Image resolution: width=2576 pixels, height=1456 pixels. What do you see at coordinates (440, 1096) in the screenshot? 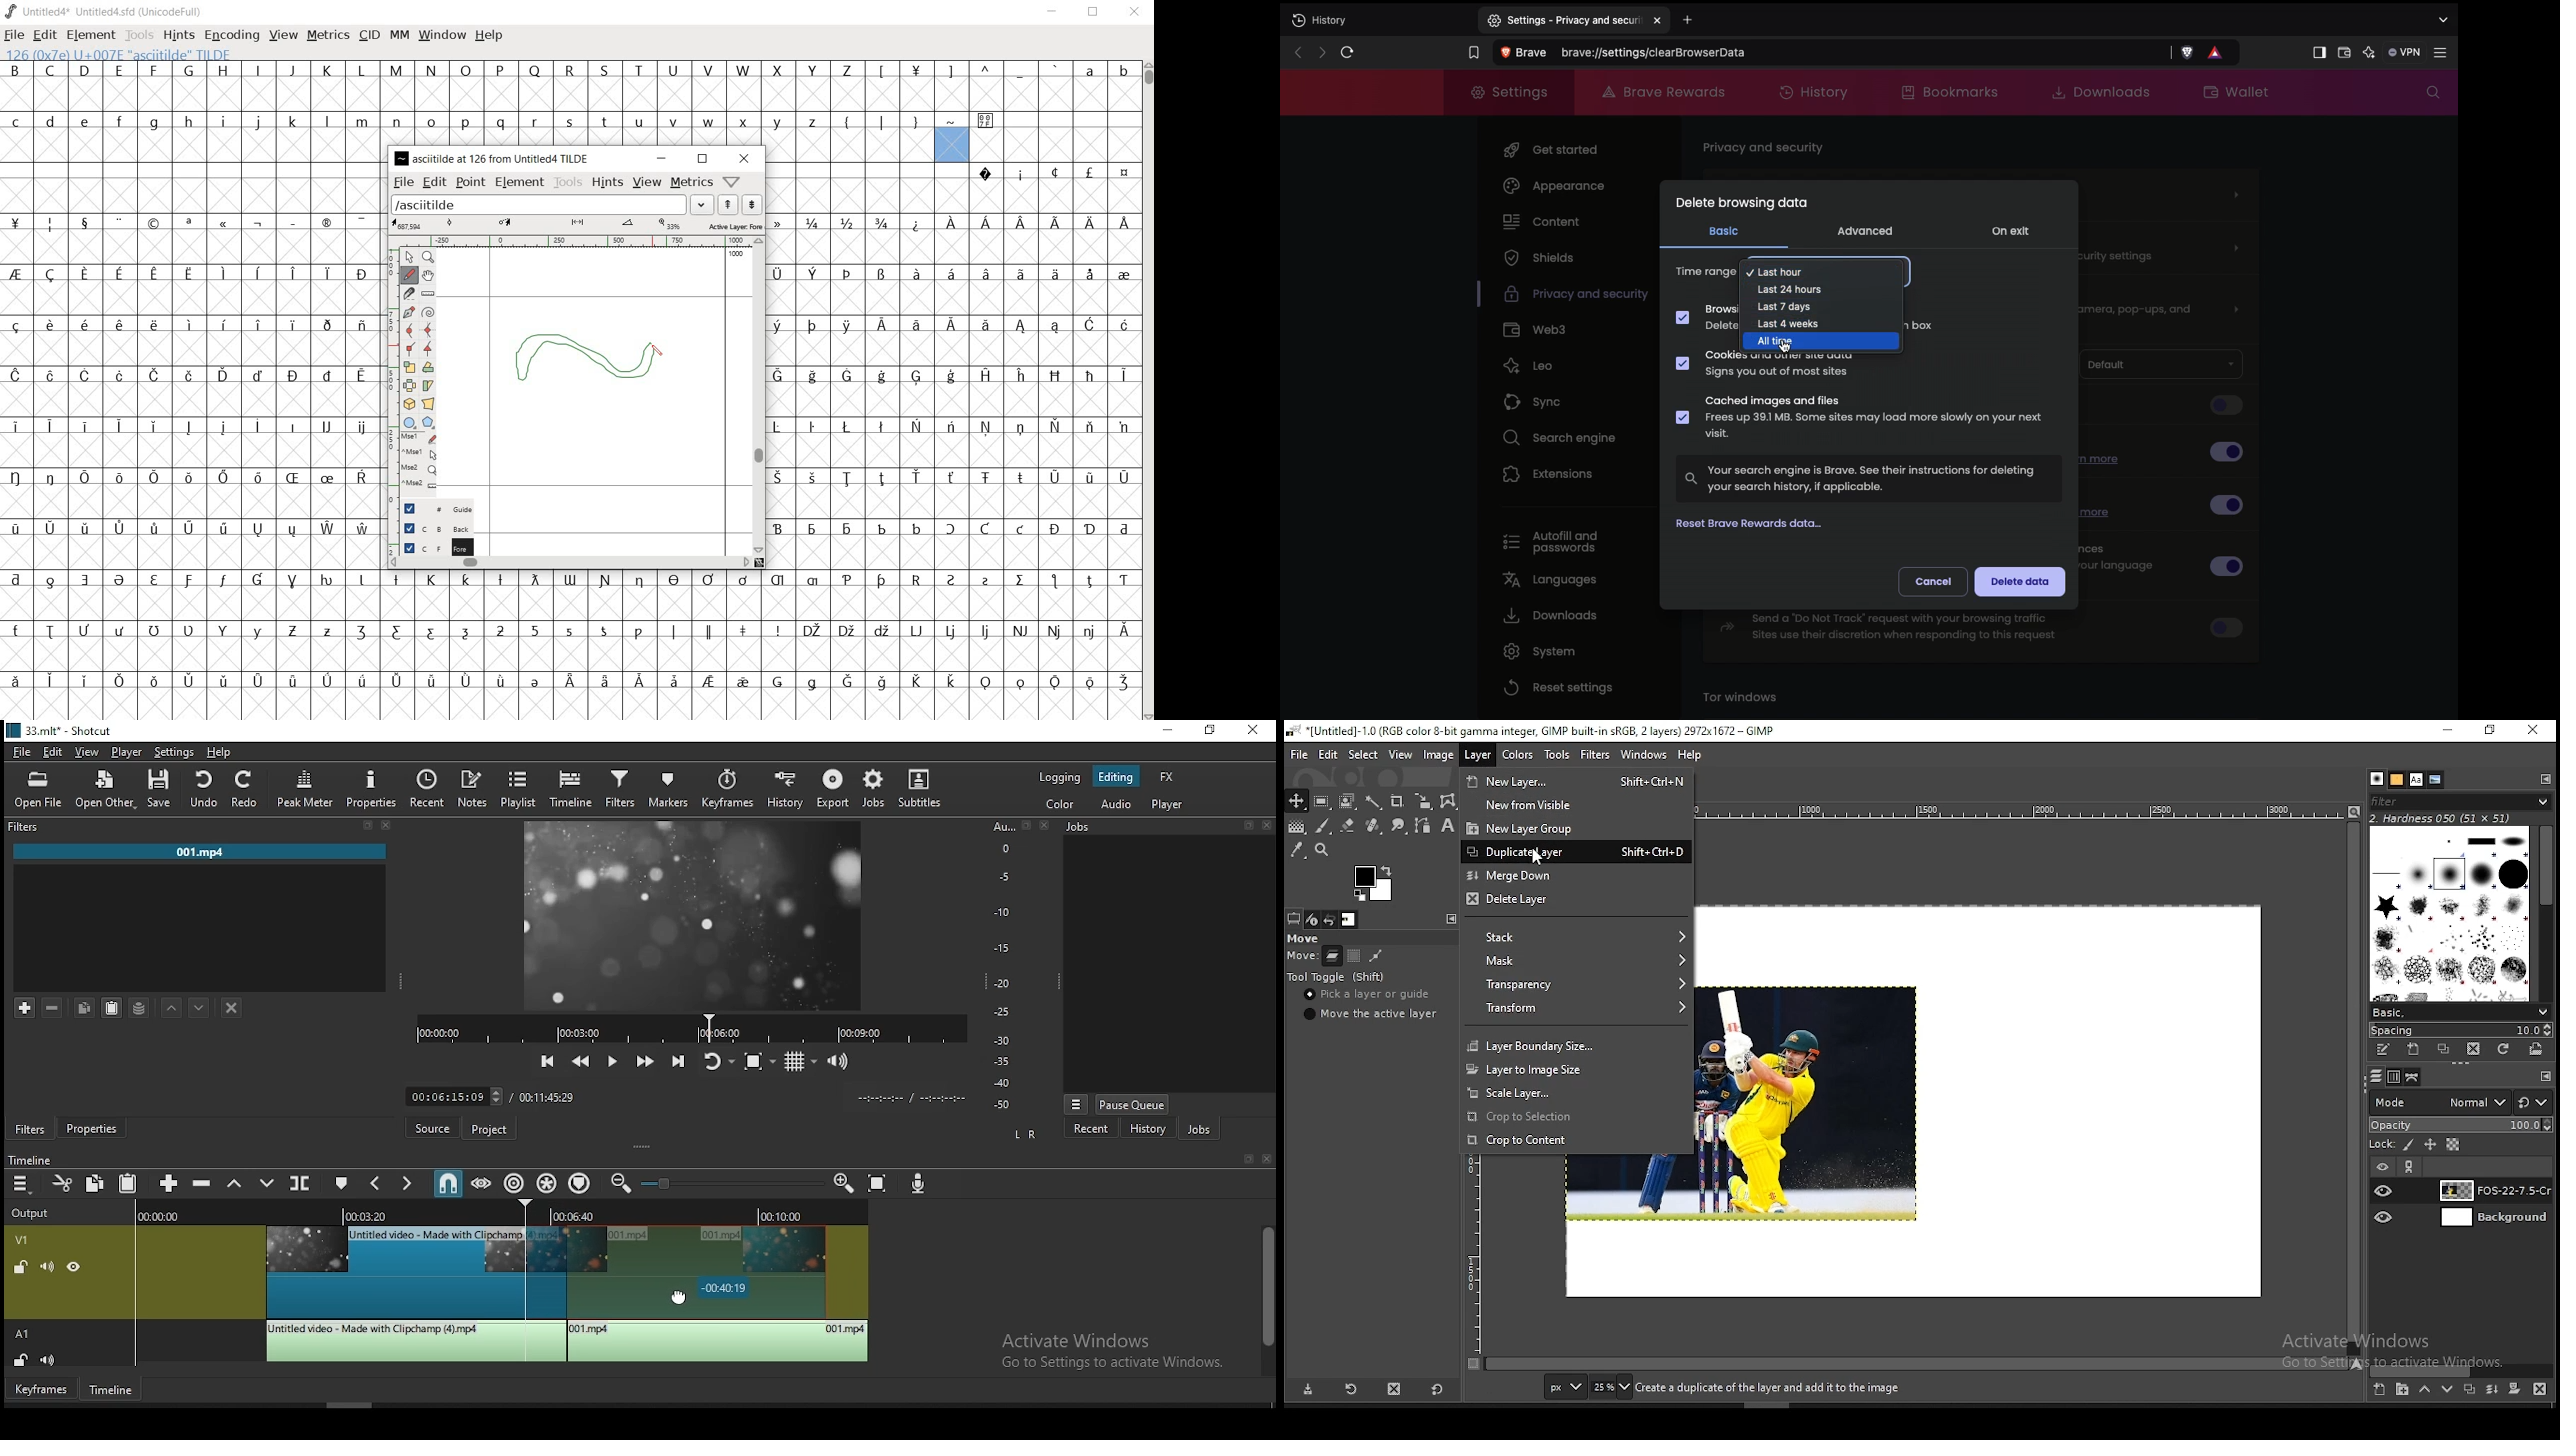
I see `elapsed time` at bounding box center [440, 1096].